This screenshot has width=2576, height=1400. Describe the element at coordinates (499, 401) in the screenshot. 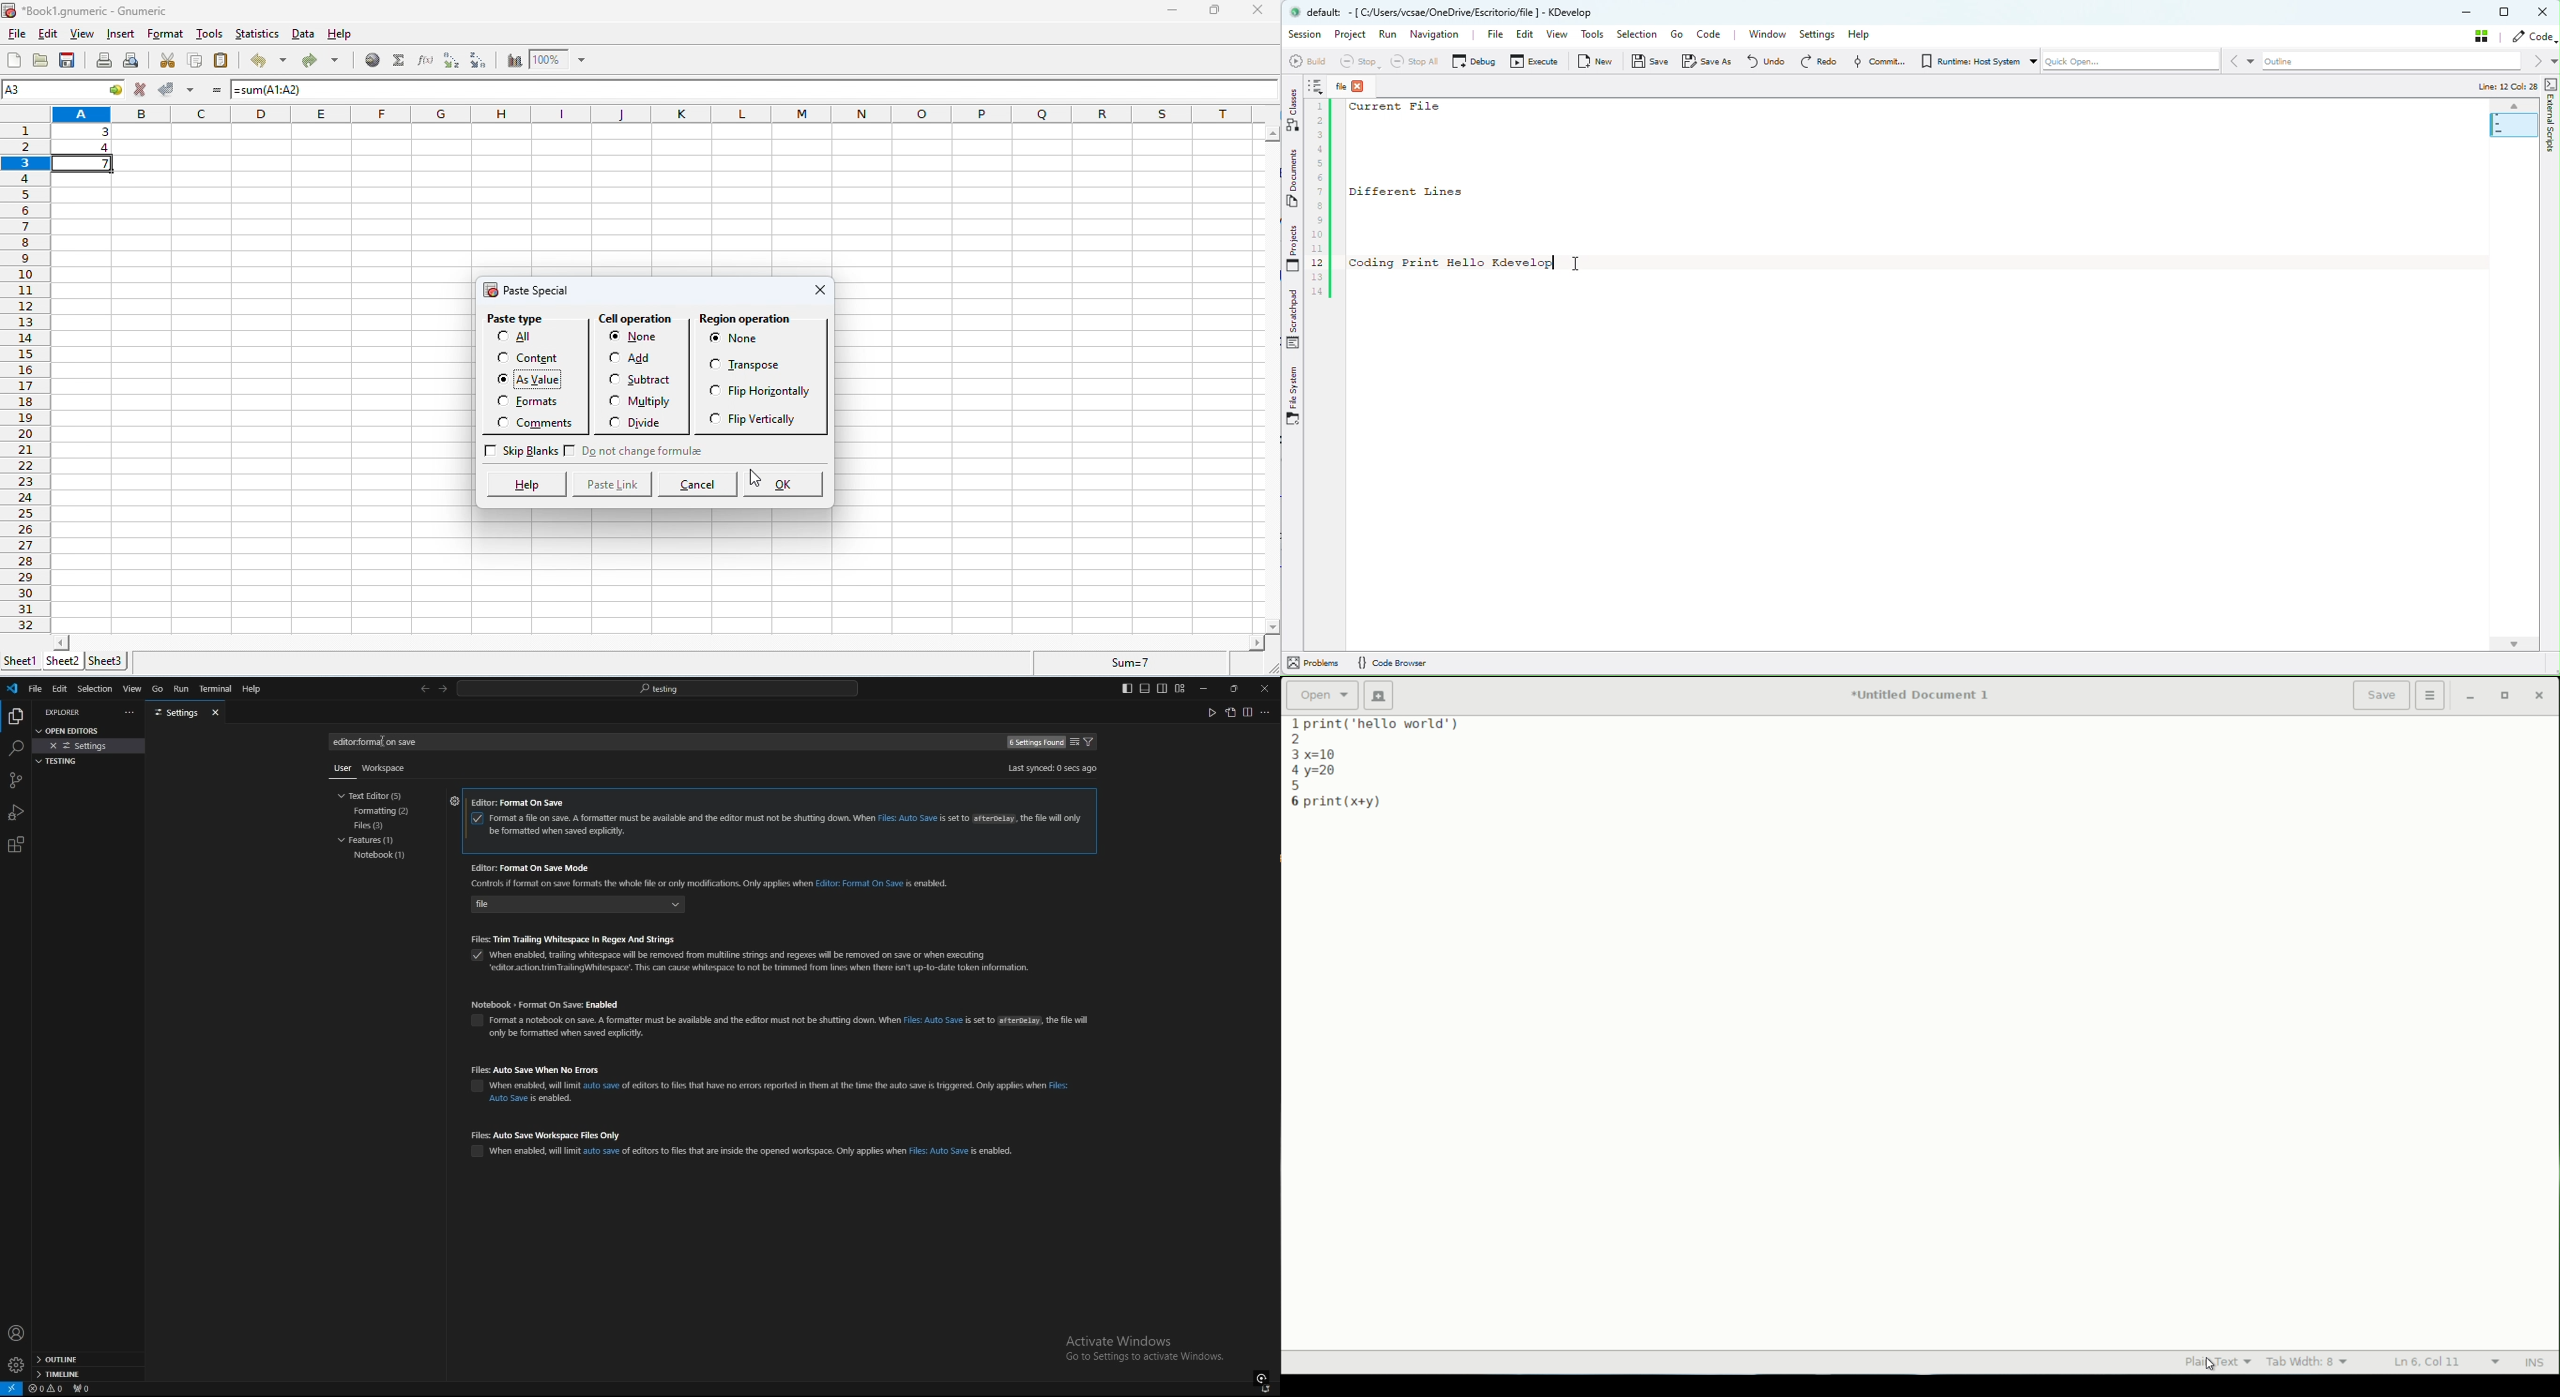

I see `Checkbox` at that location.